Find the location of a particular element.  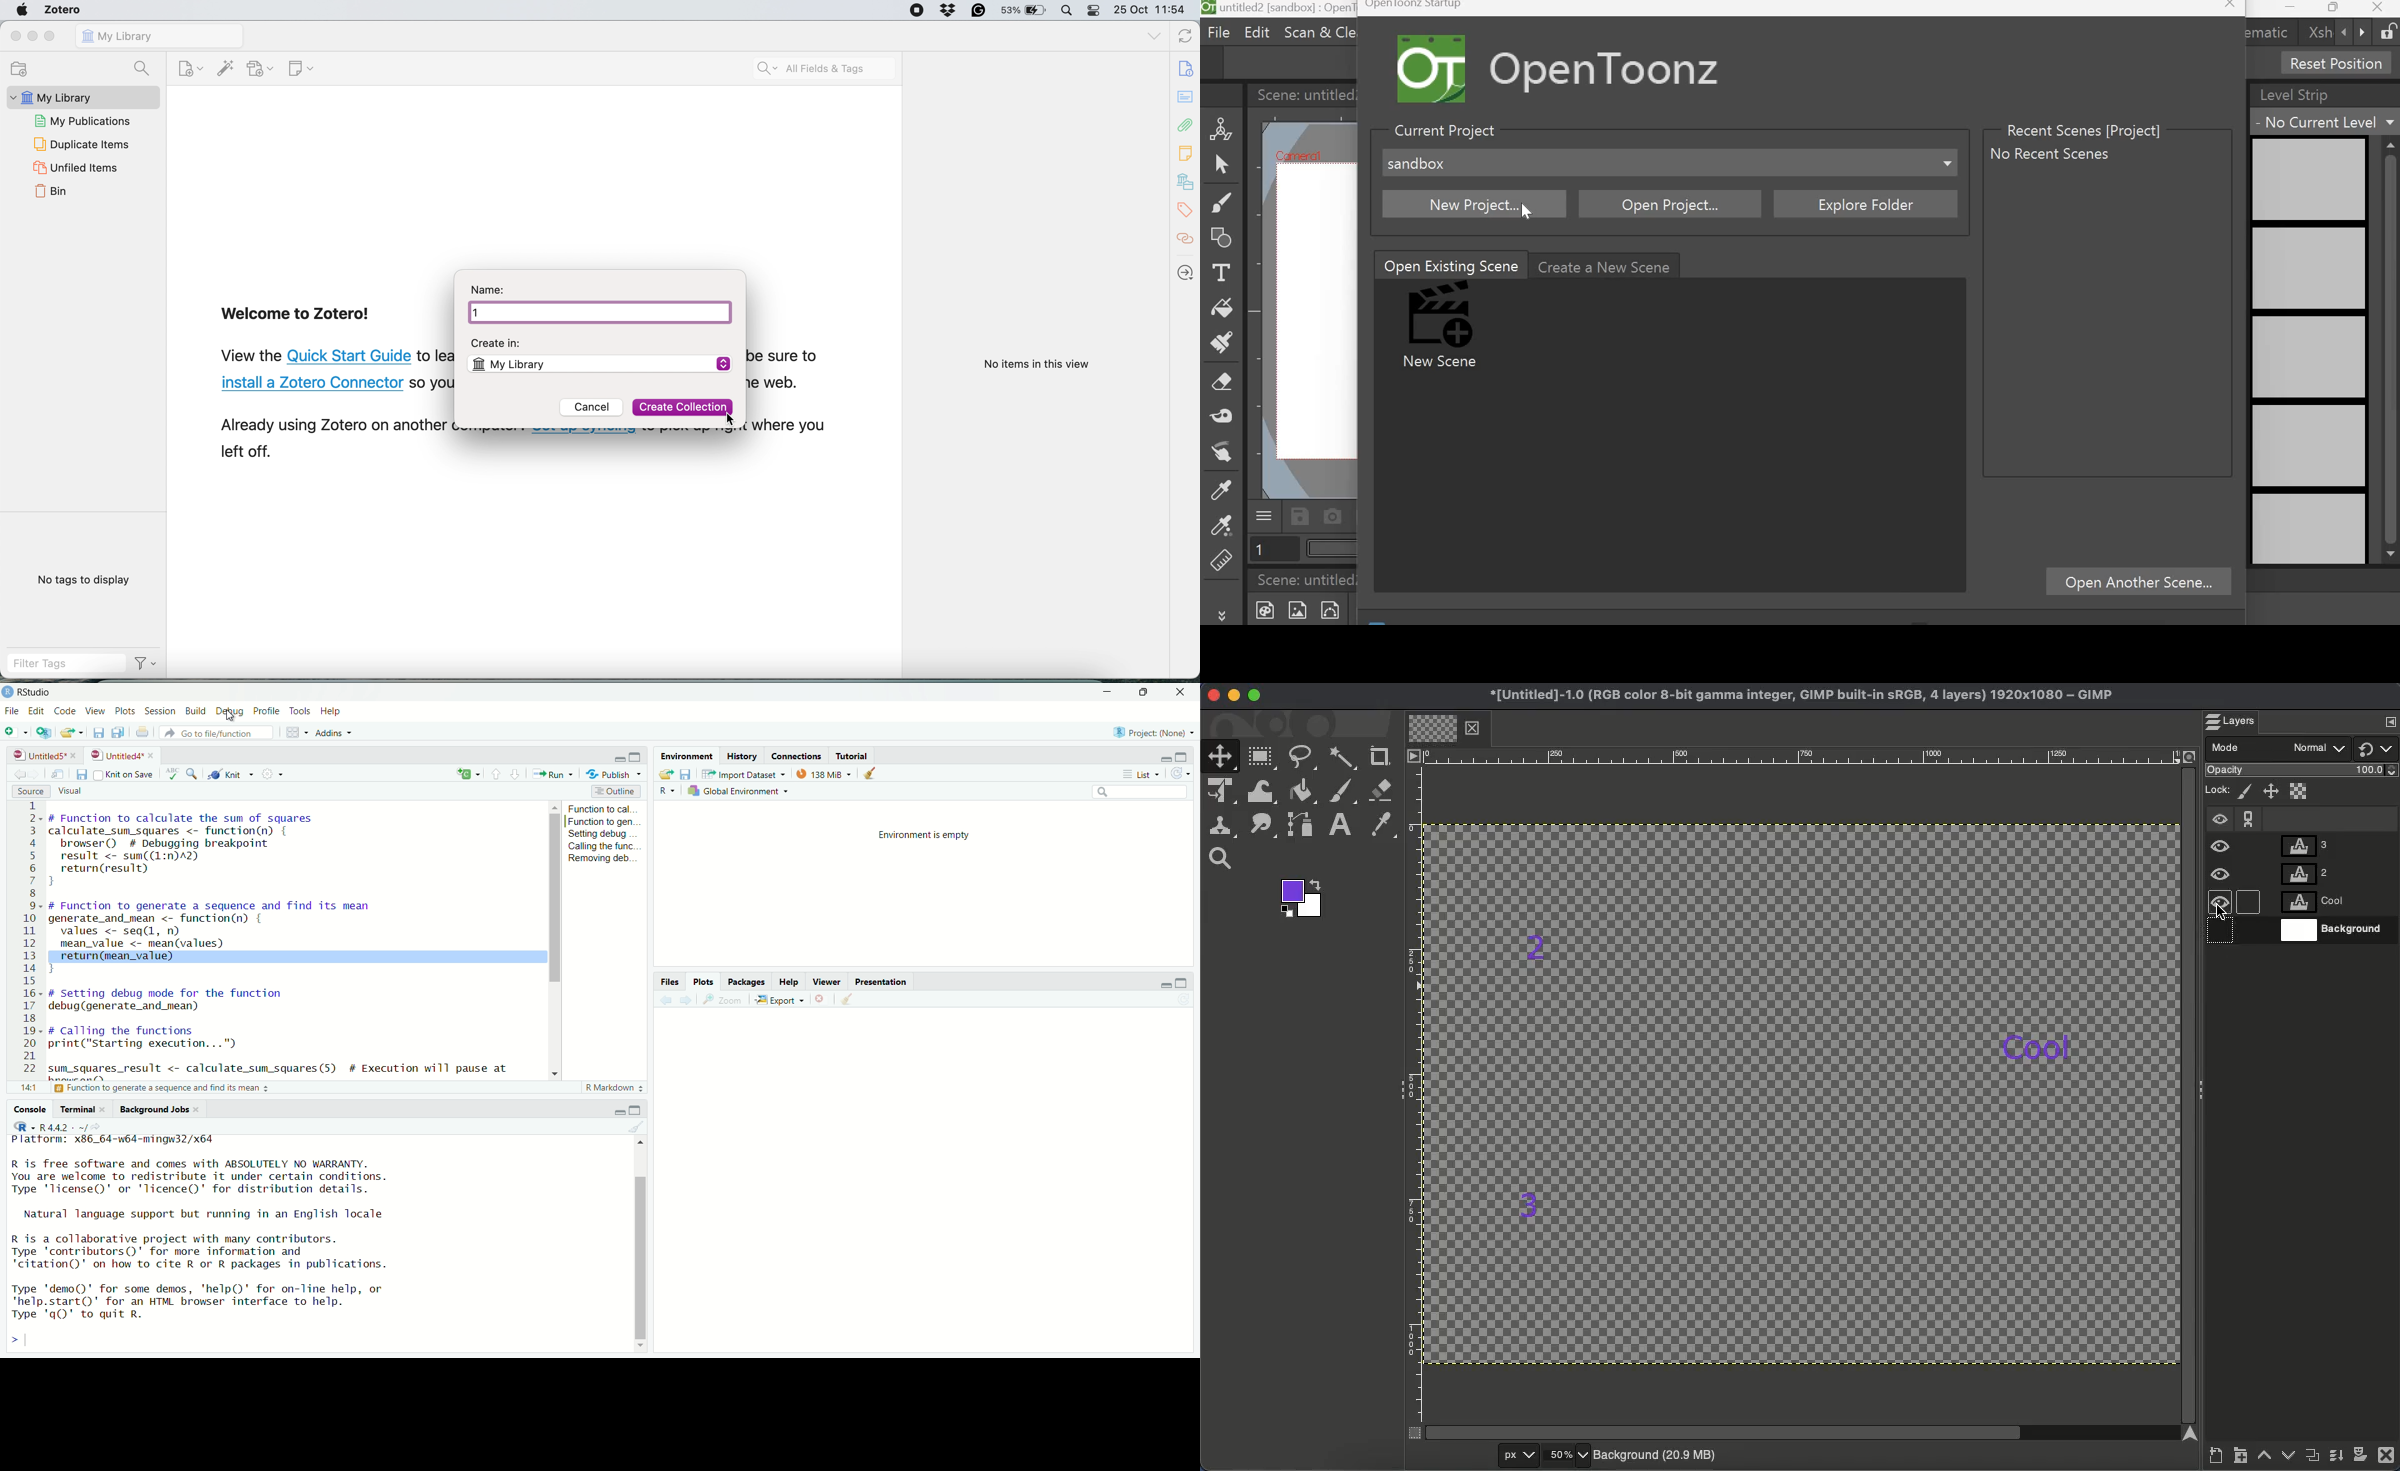

code is located at coordinates (67, 709).